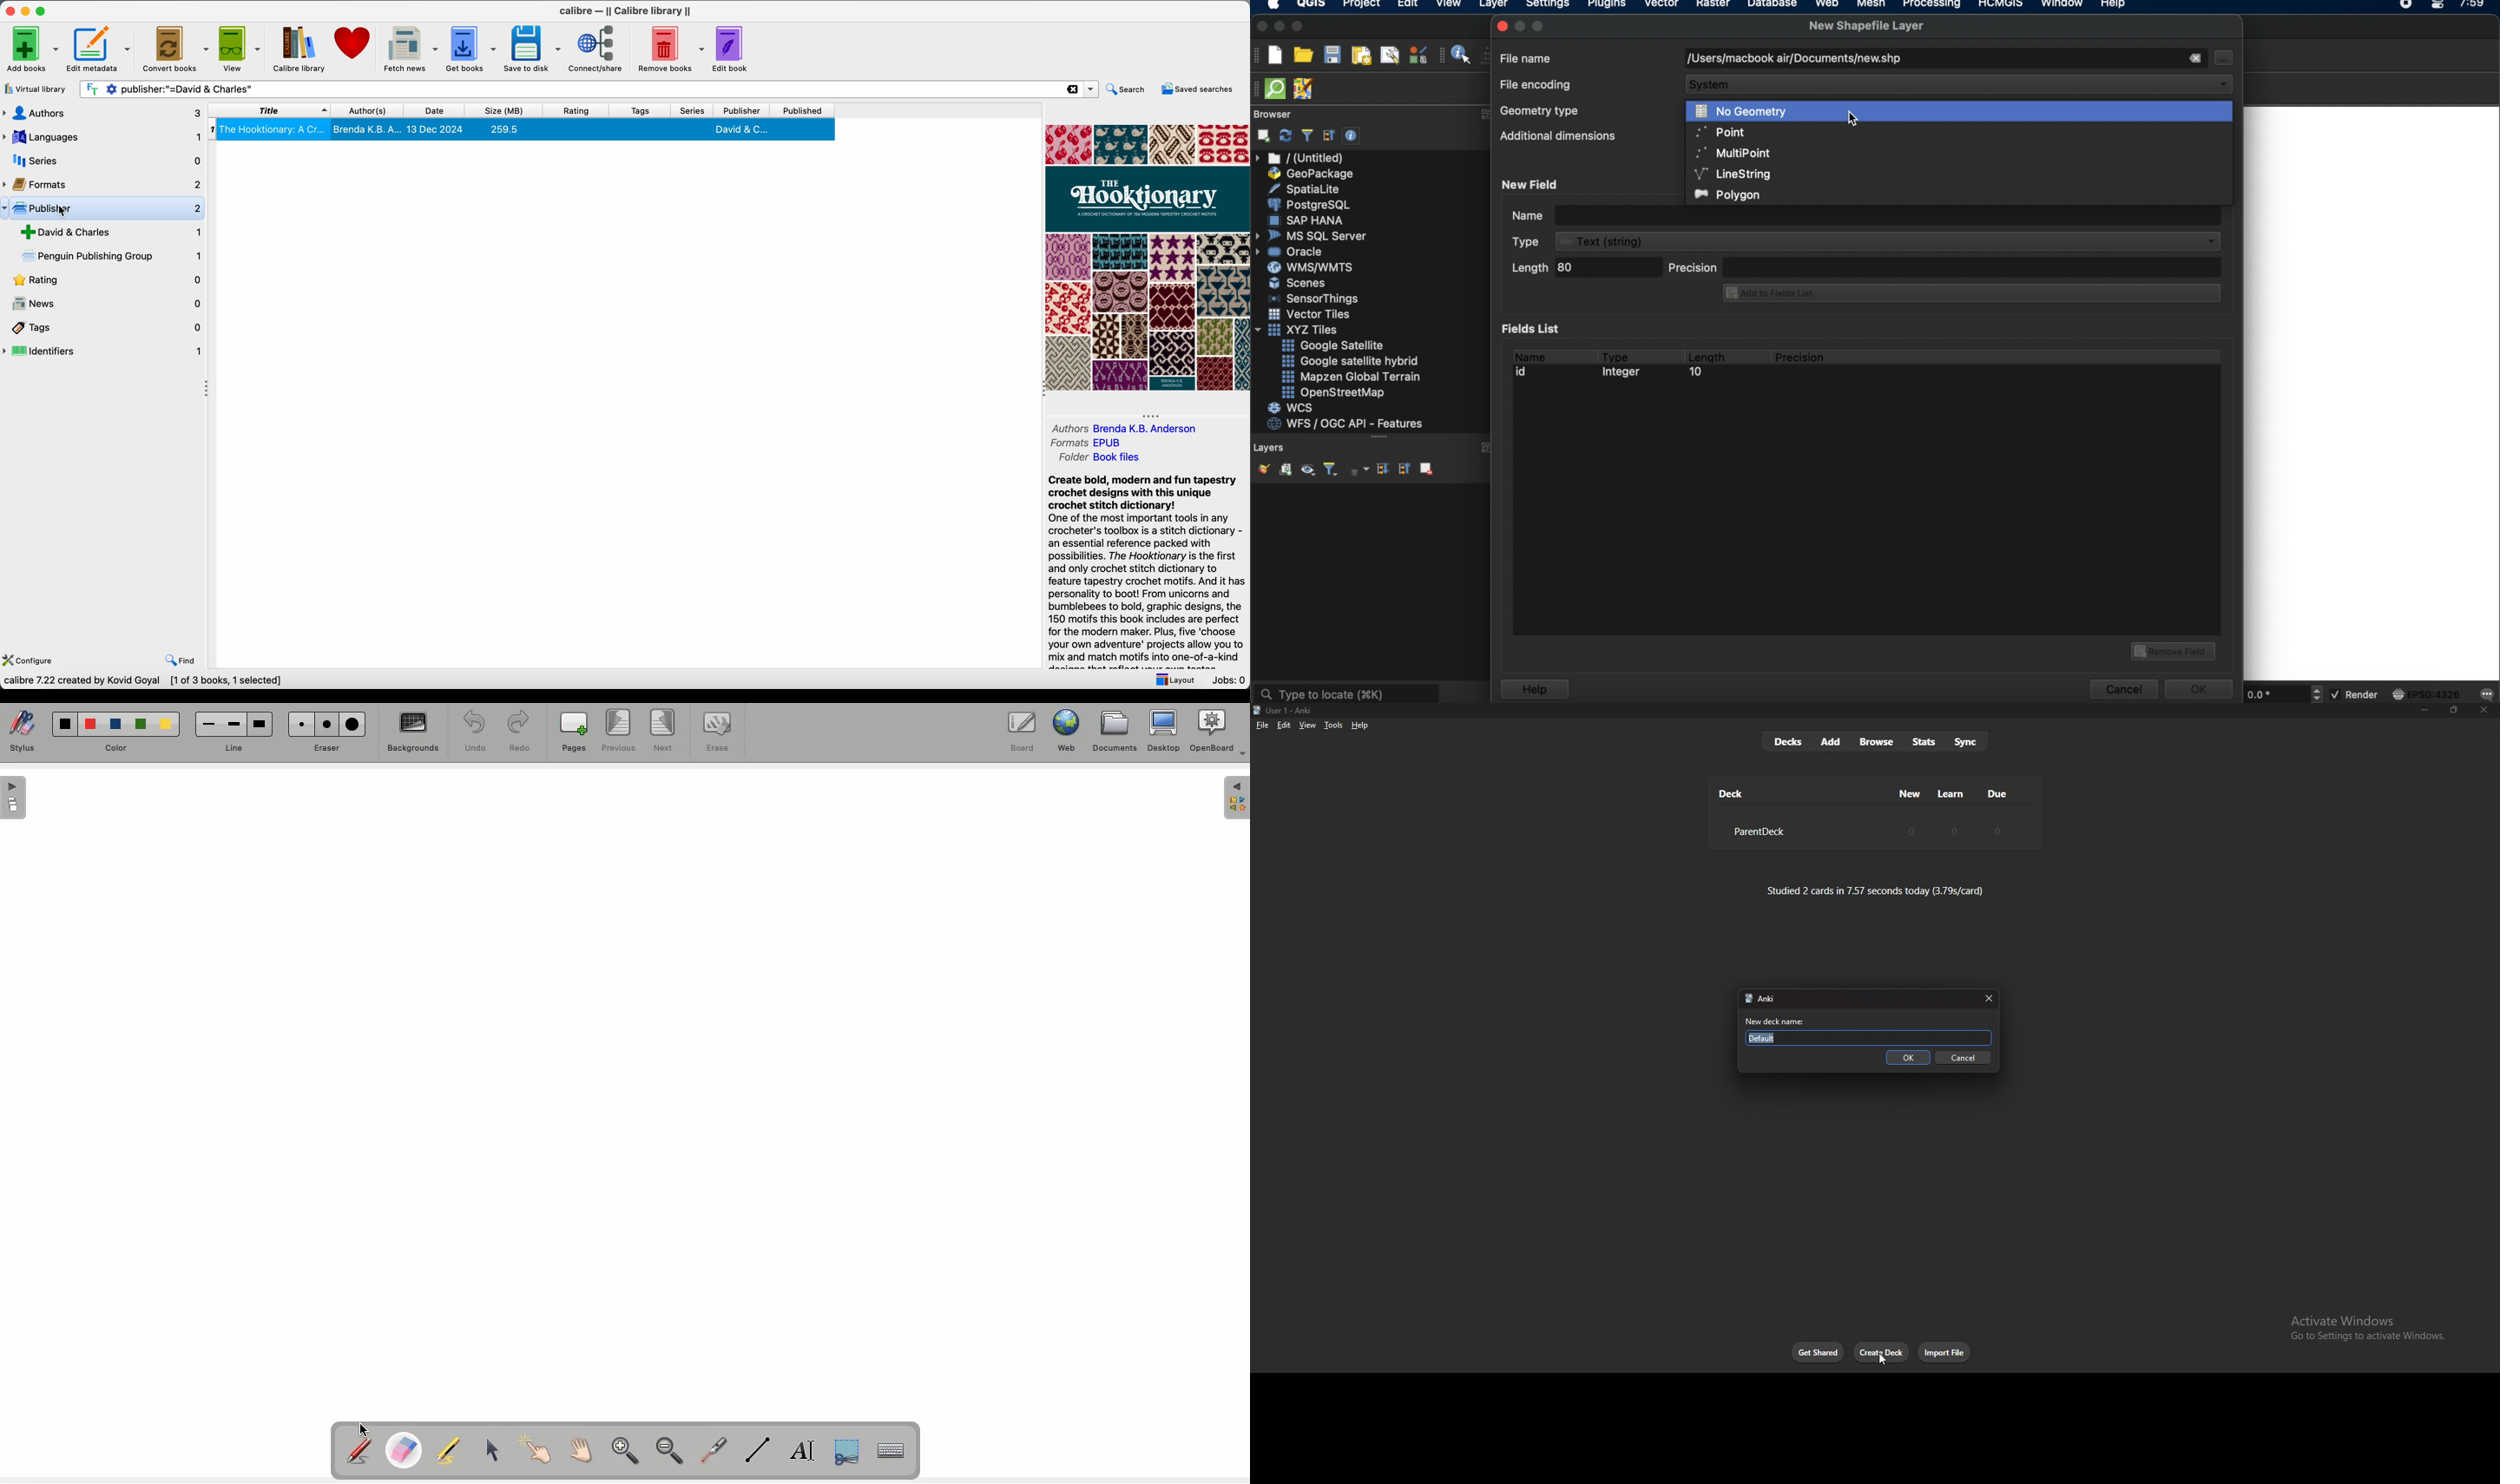 The width and height of the screenshot is (2520, 1484). I want to click on id, so click(1525, 372).